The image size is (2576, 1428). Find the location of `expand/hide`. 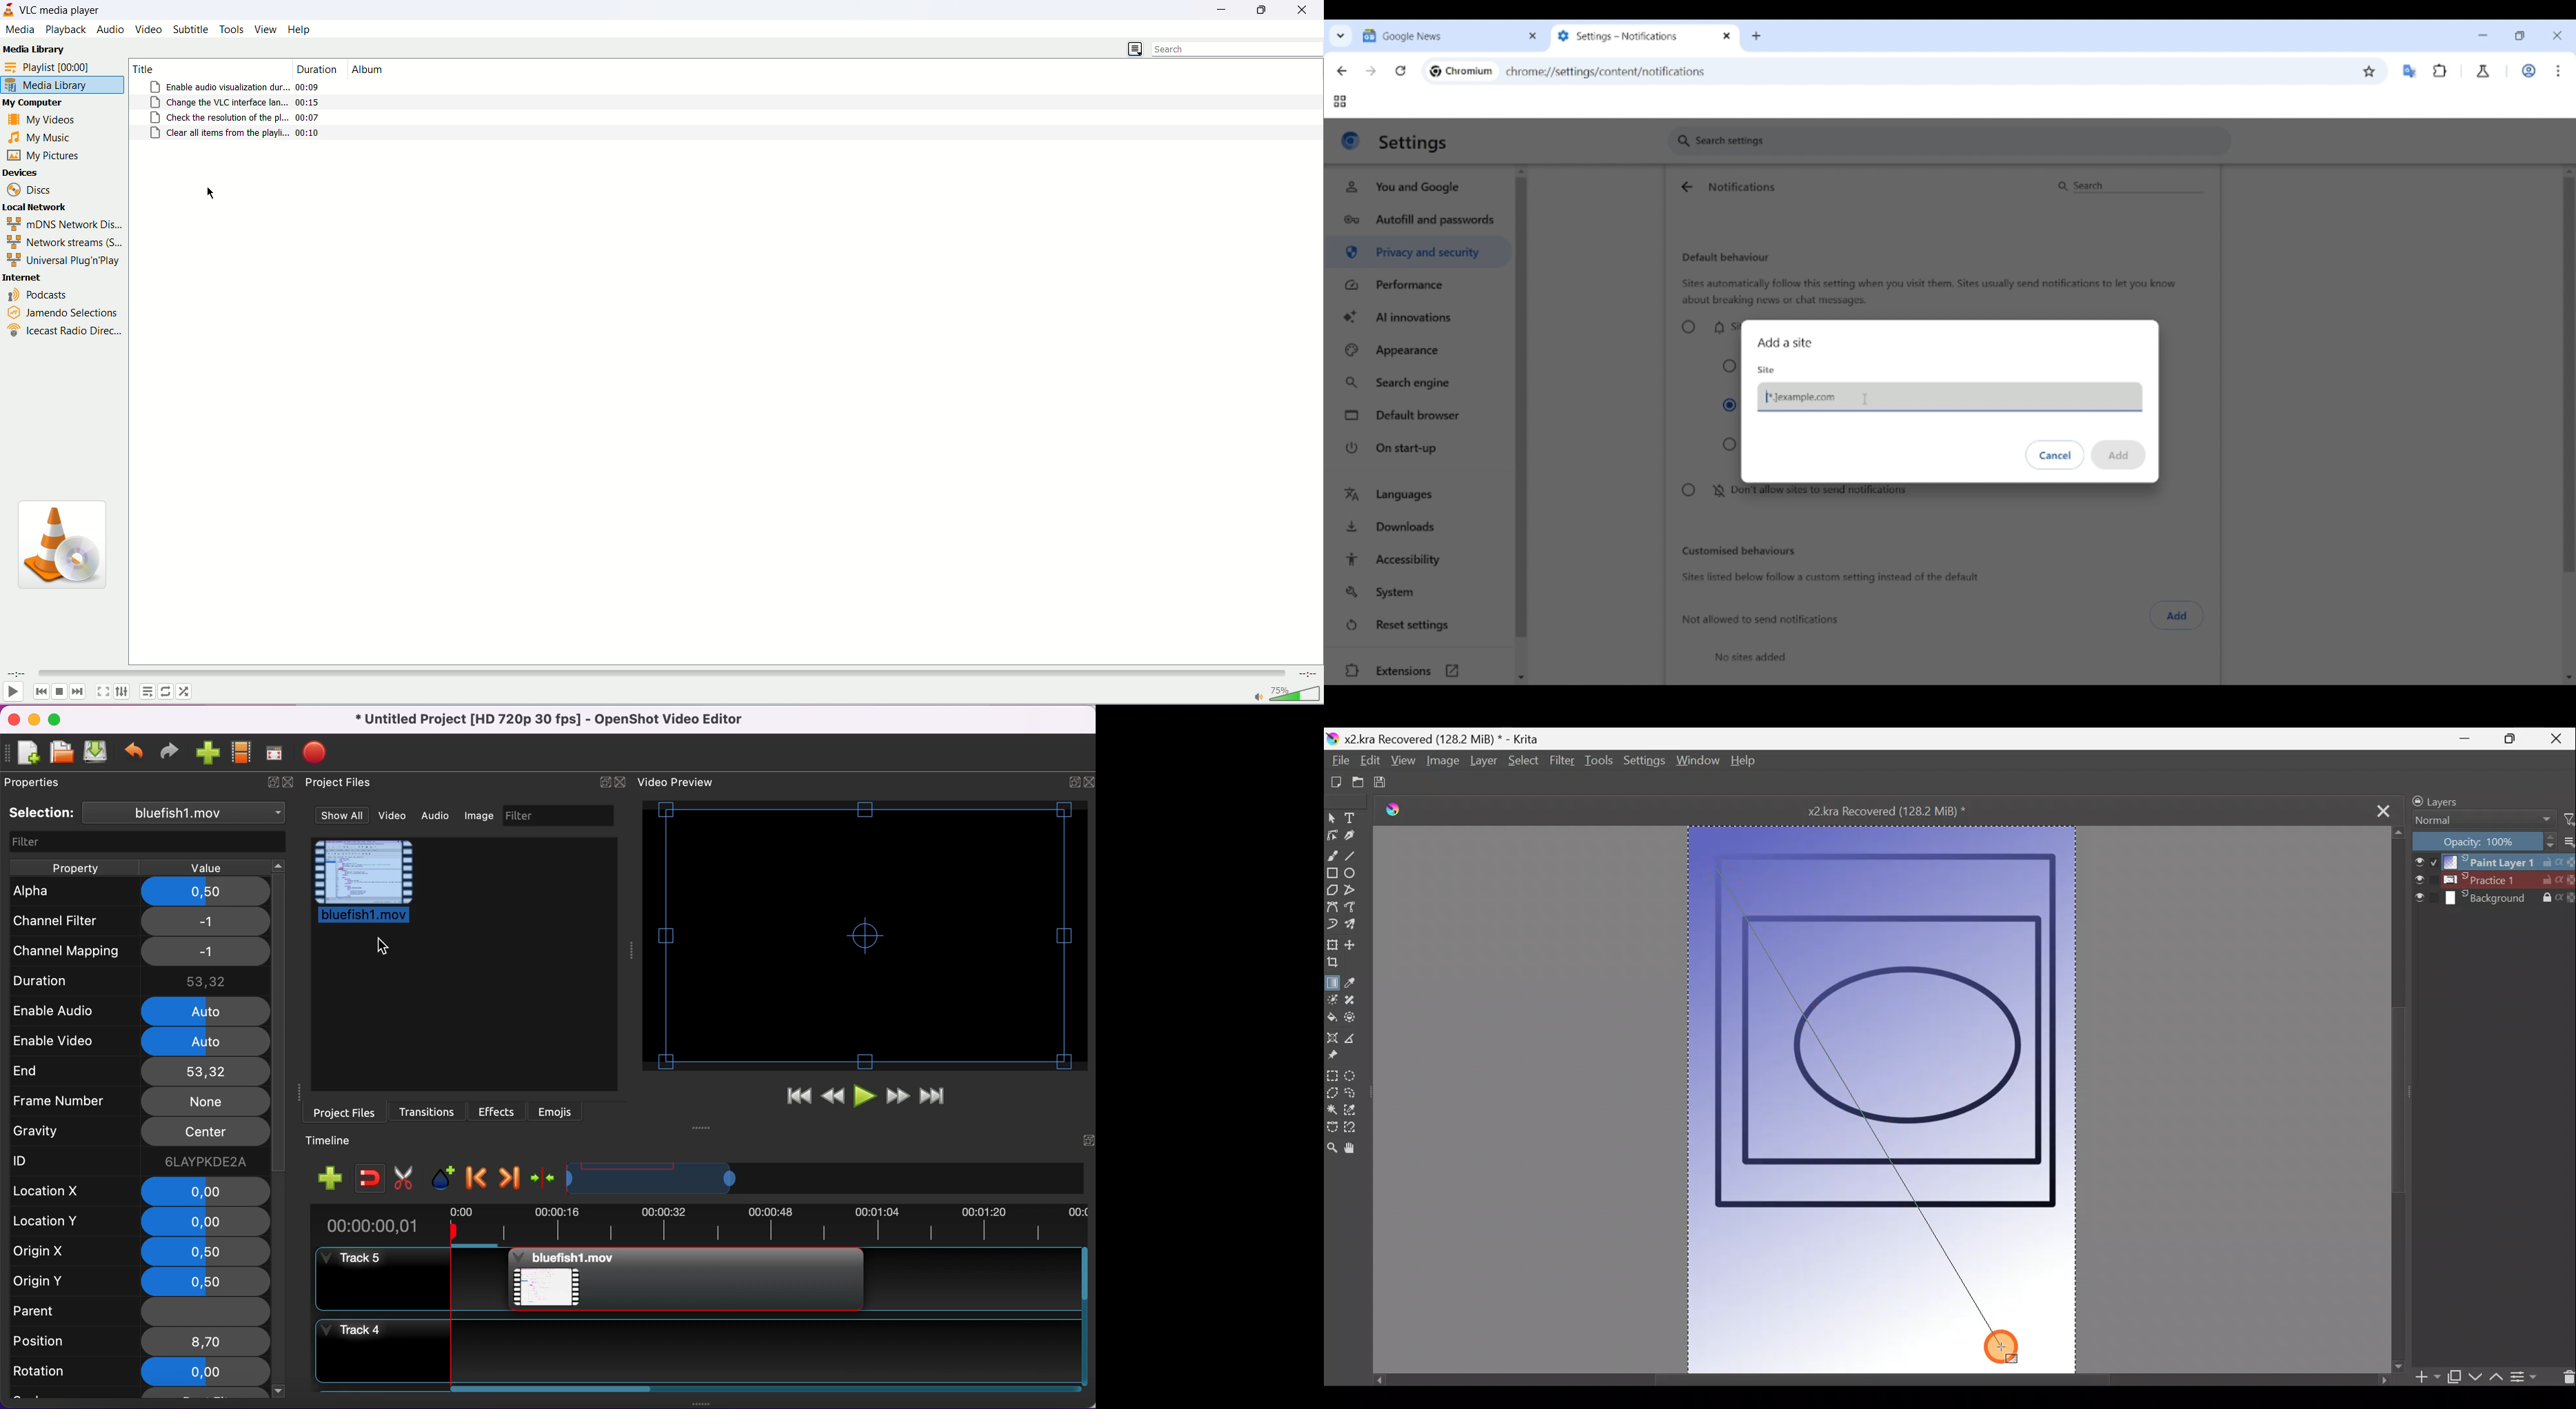

expand/hide is located at coordinates (1068, 784).